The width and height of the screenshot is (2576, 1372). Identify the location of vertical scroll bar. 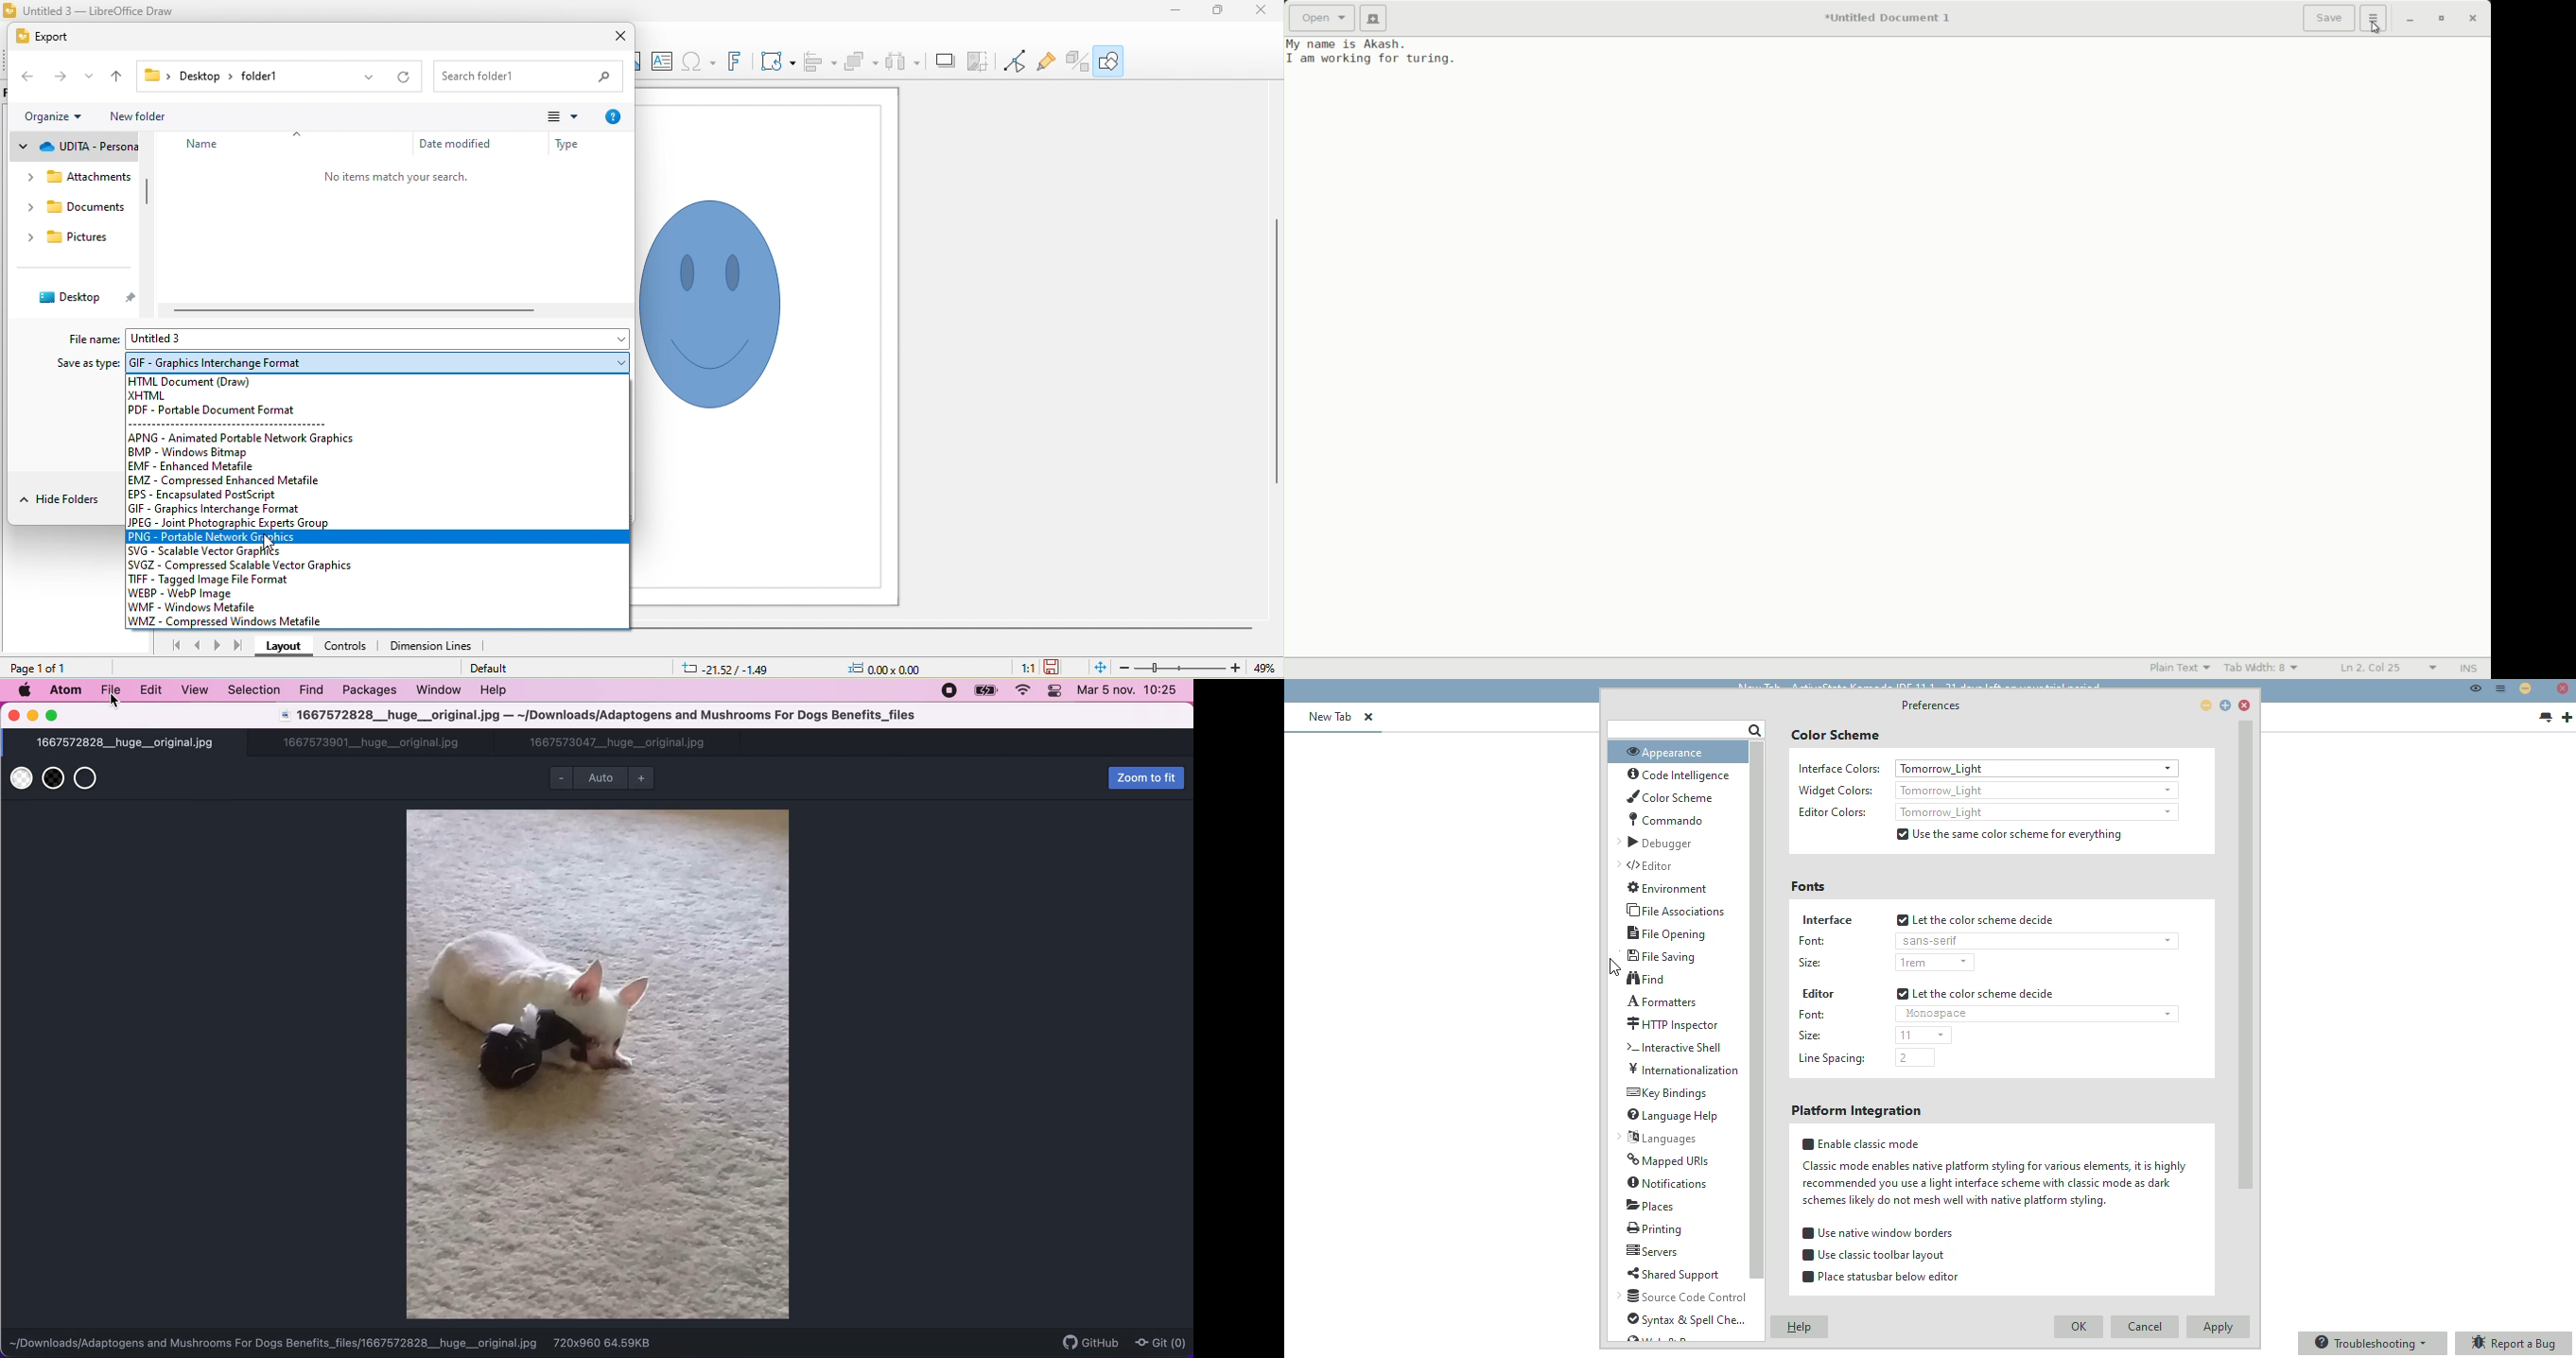
(146, 203).